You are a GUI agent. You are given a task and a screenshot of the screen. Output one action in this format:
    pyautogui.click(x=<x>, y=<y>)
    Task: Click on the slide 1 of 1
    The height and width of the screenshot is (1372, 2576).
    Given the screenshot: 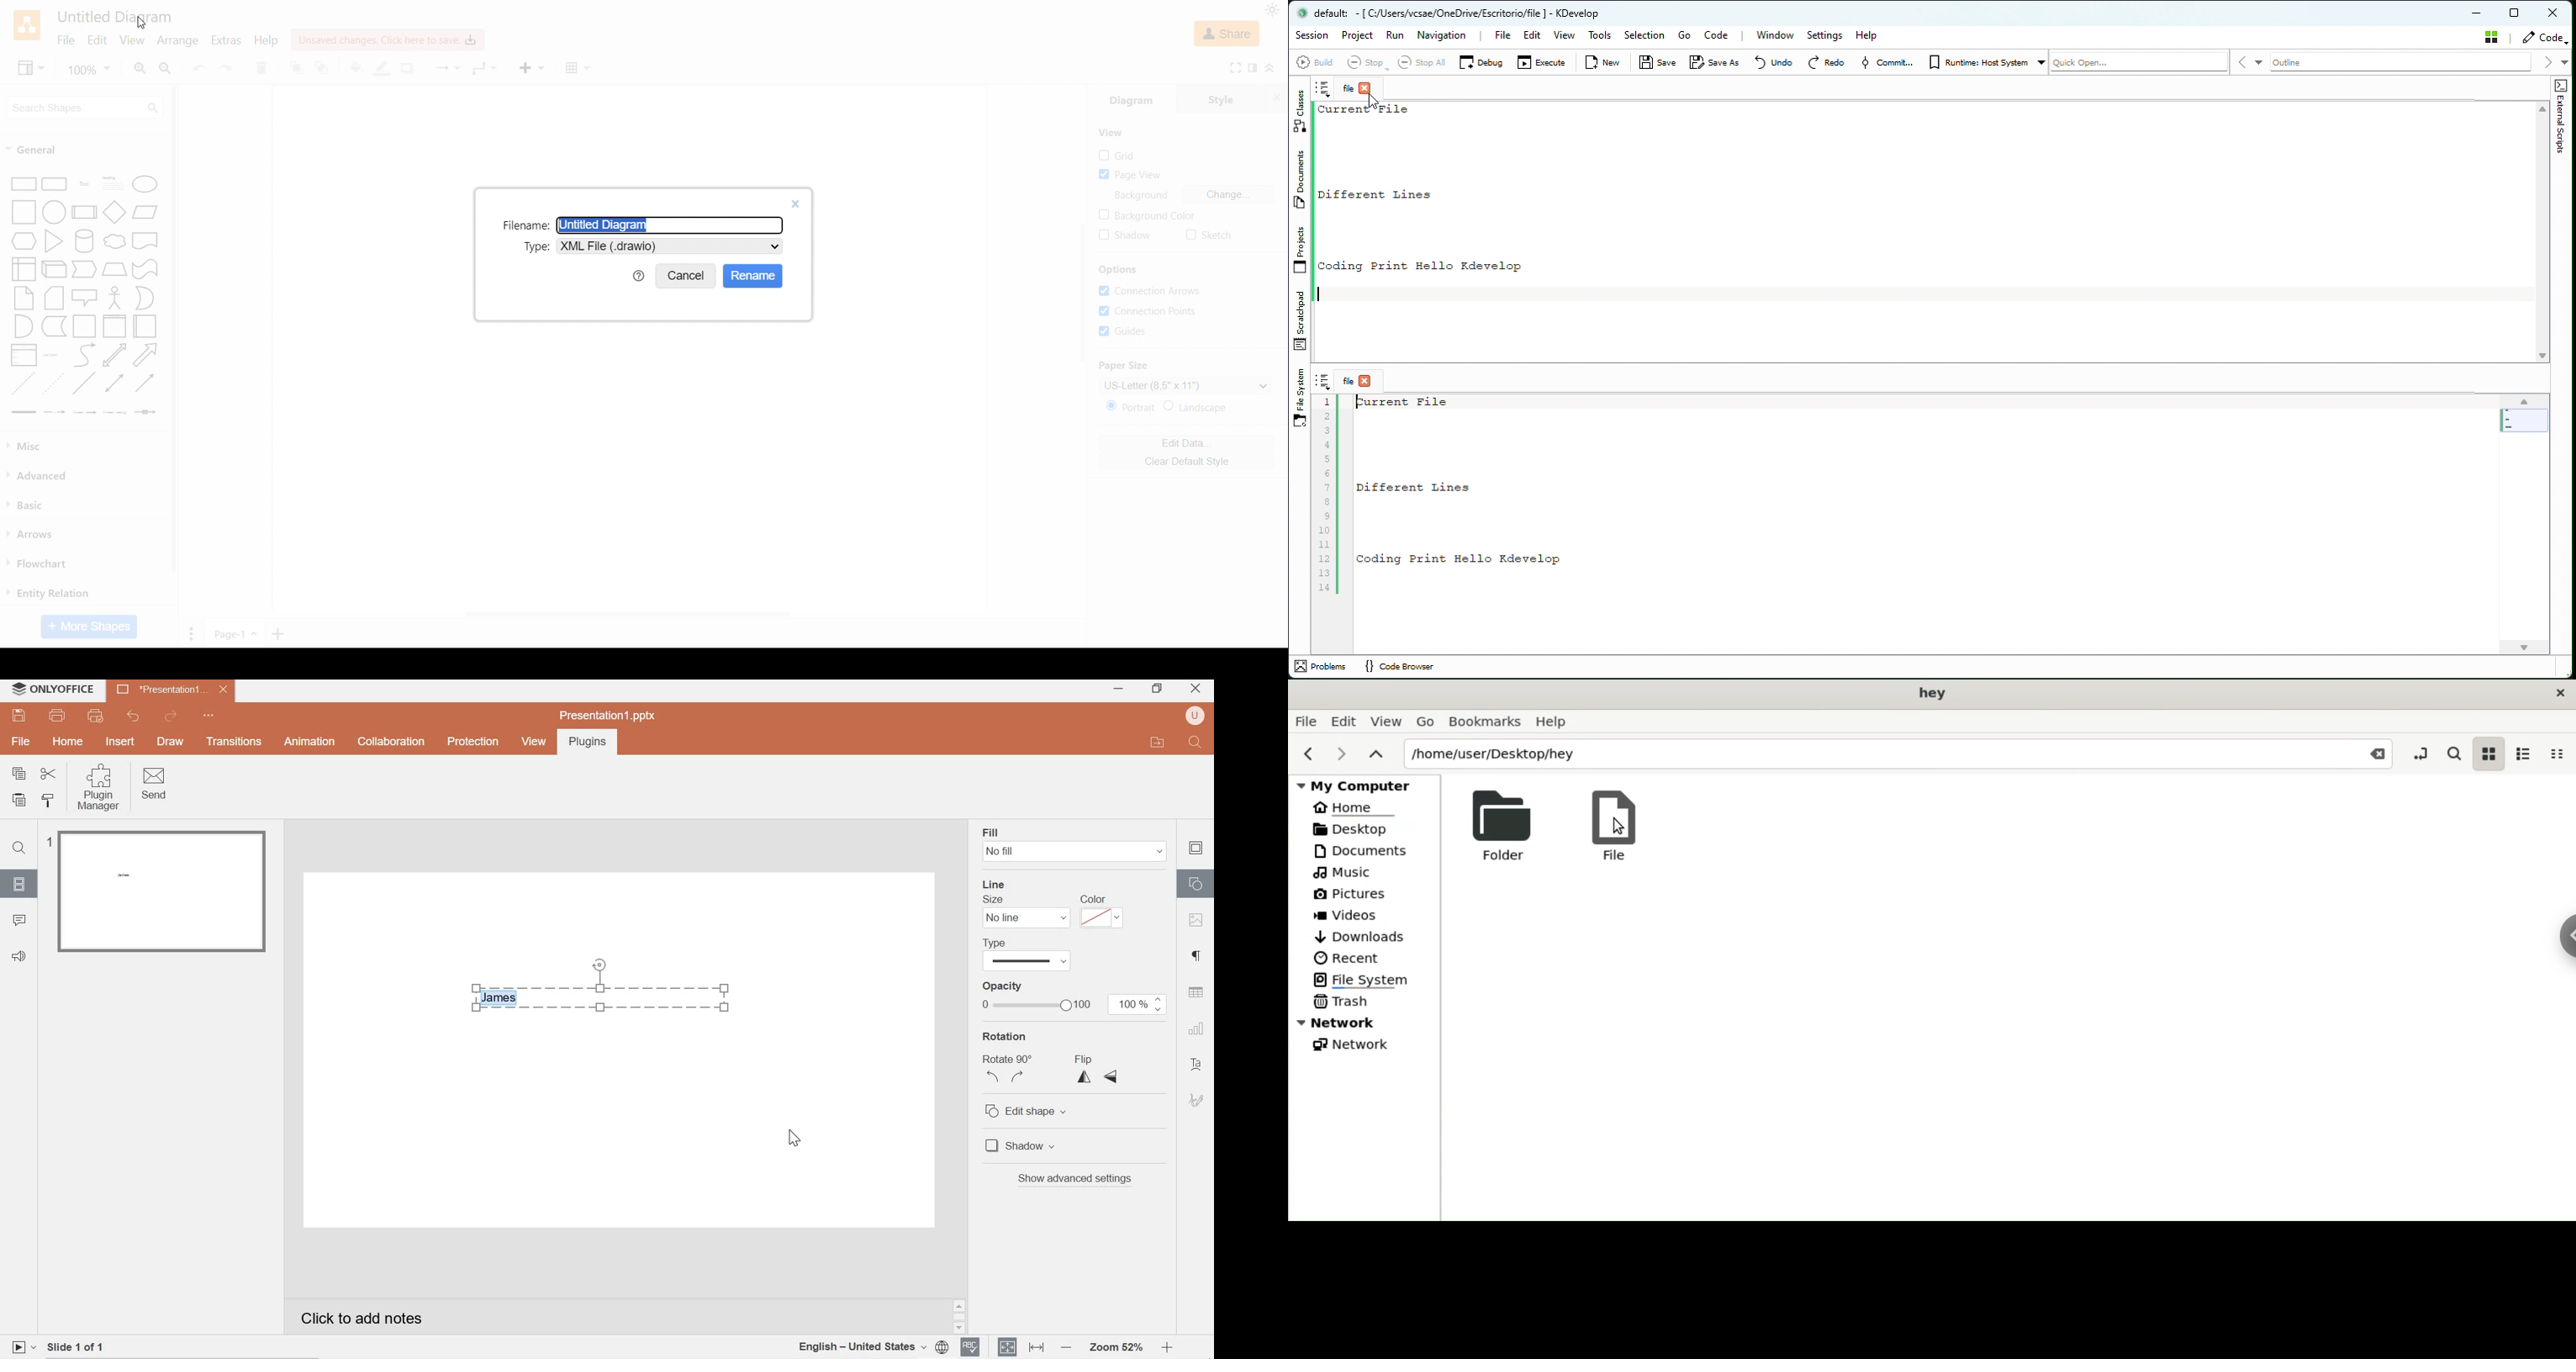 What is the action you would take?
    pyautogui.click(x=87, y=1344)
    